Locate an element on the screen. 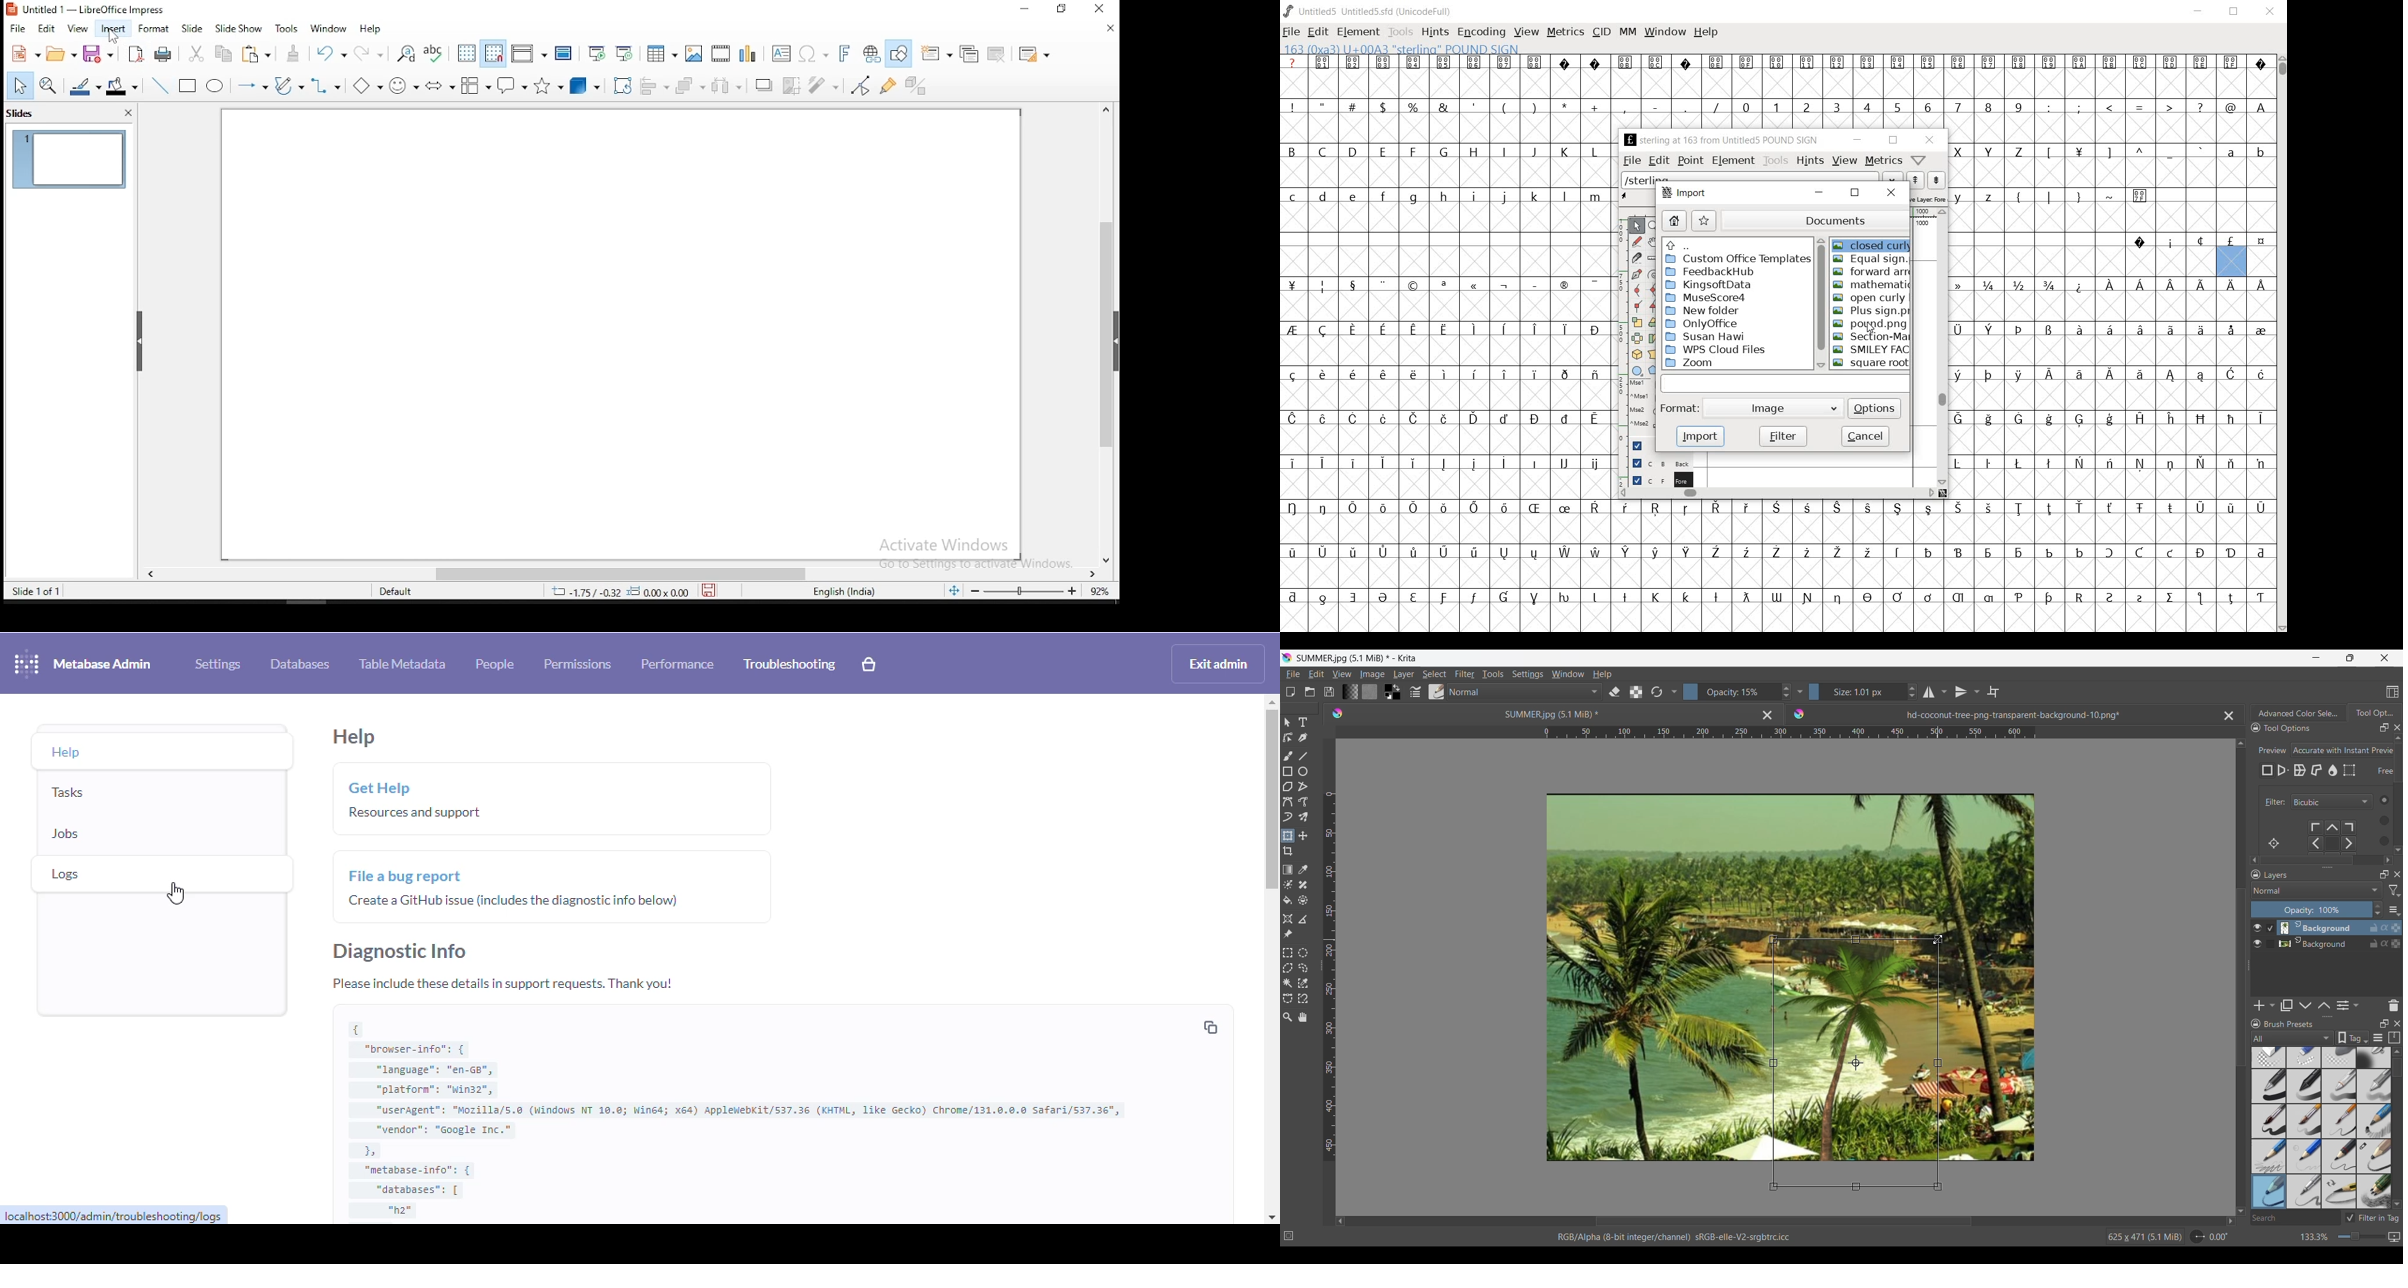  Horizontal scrollbar is located at coordinates (2323, 860).